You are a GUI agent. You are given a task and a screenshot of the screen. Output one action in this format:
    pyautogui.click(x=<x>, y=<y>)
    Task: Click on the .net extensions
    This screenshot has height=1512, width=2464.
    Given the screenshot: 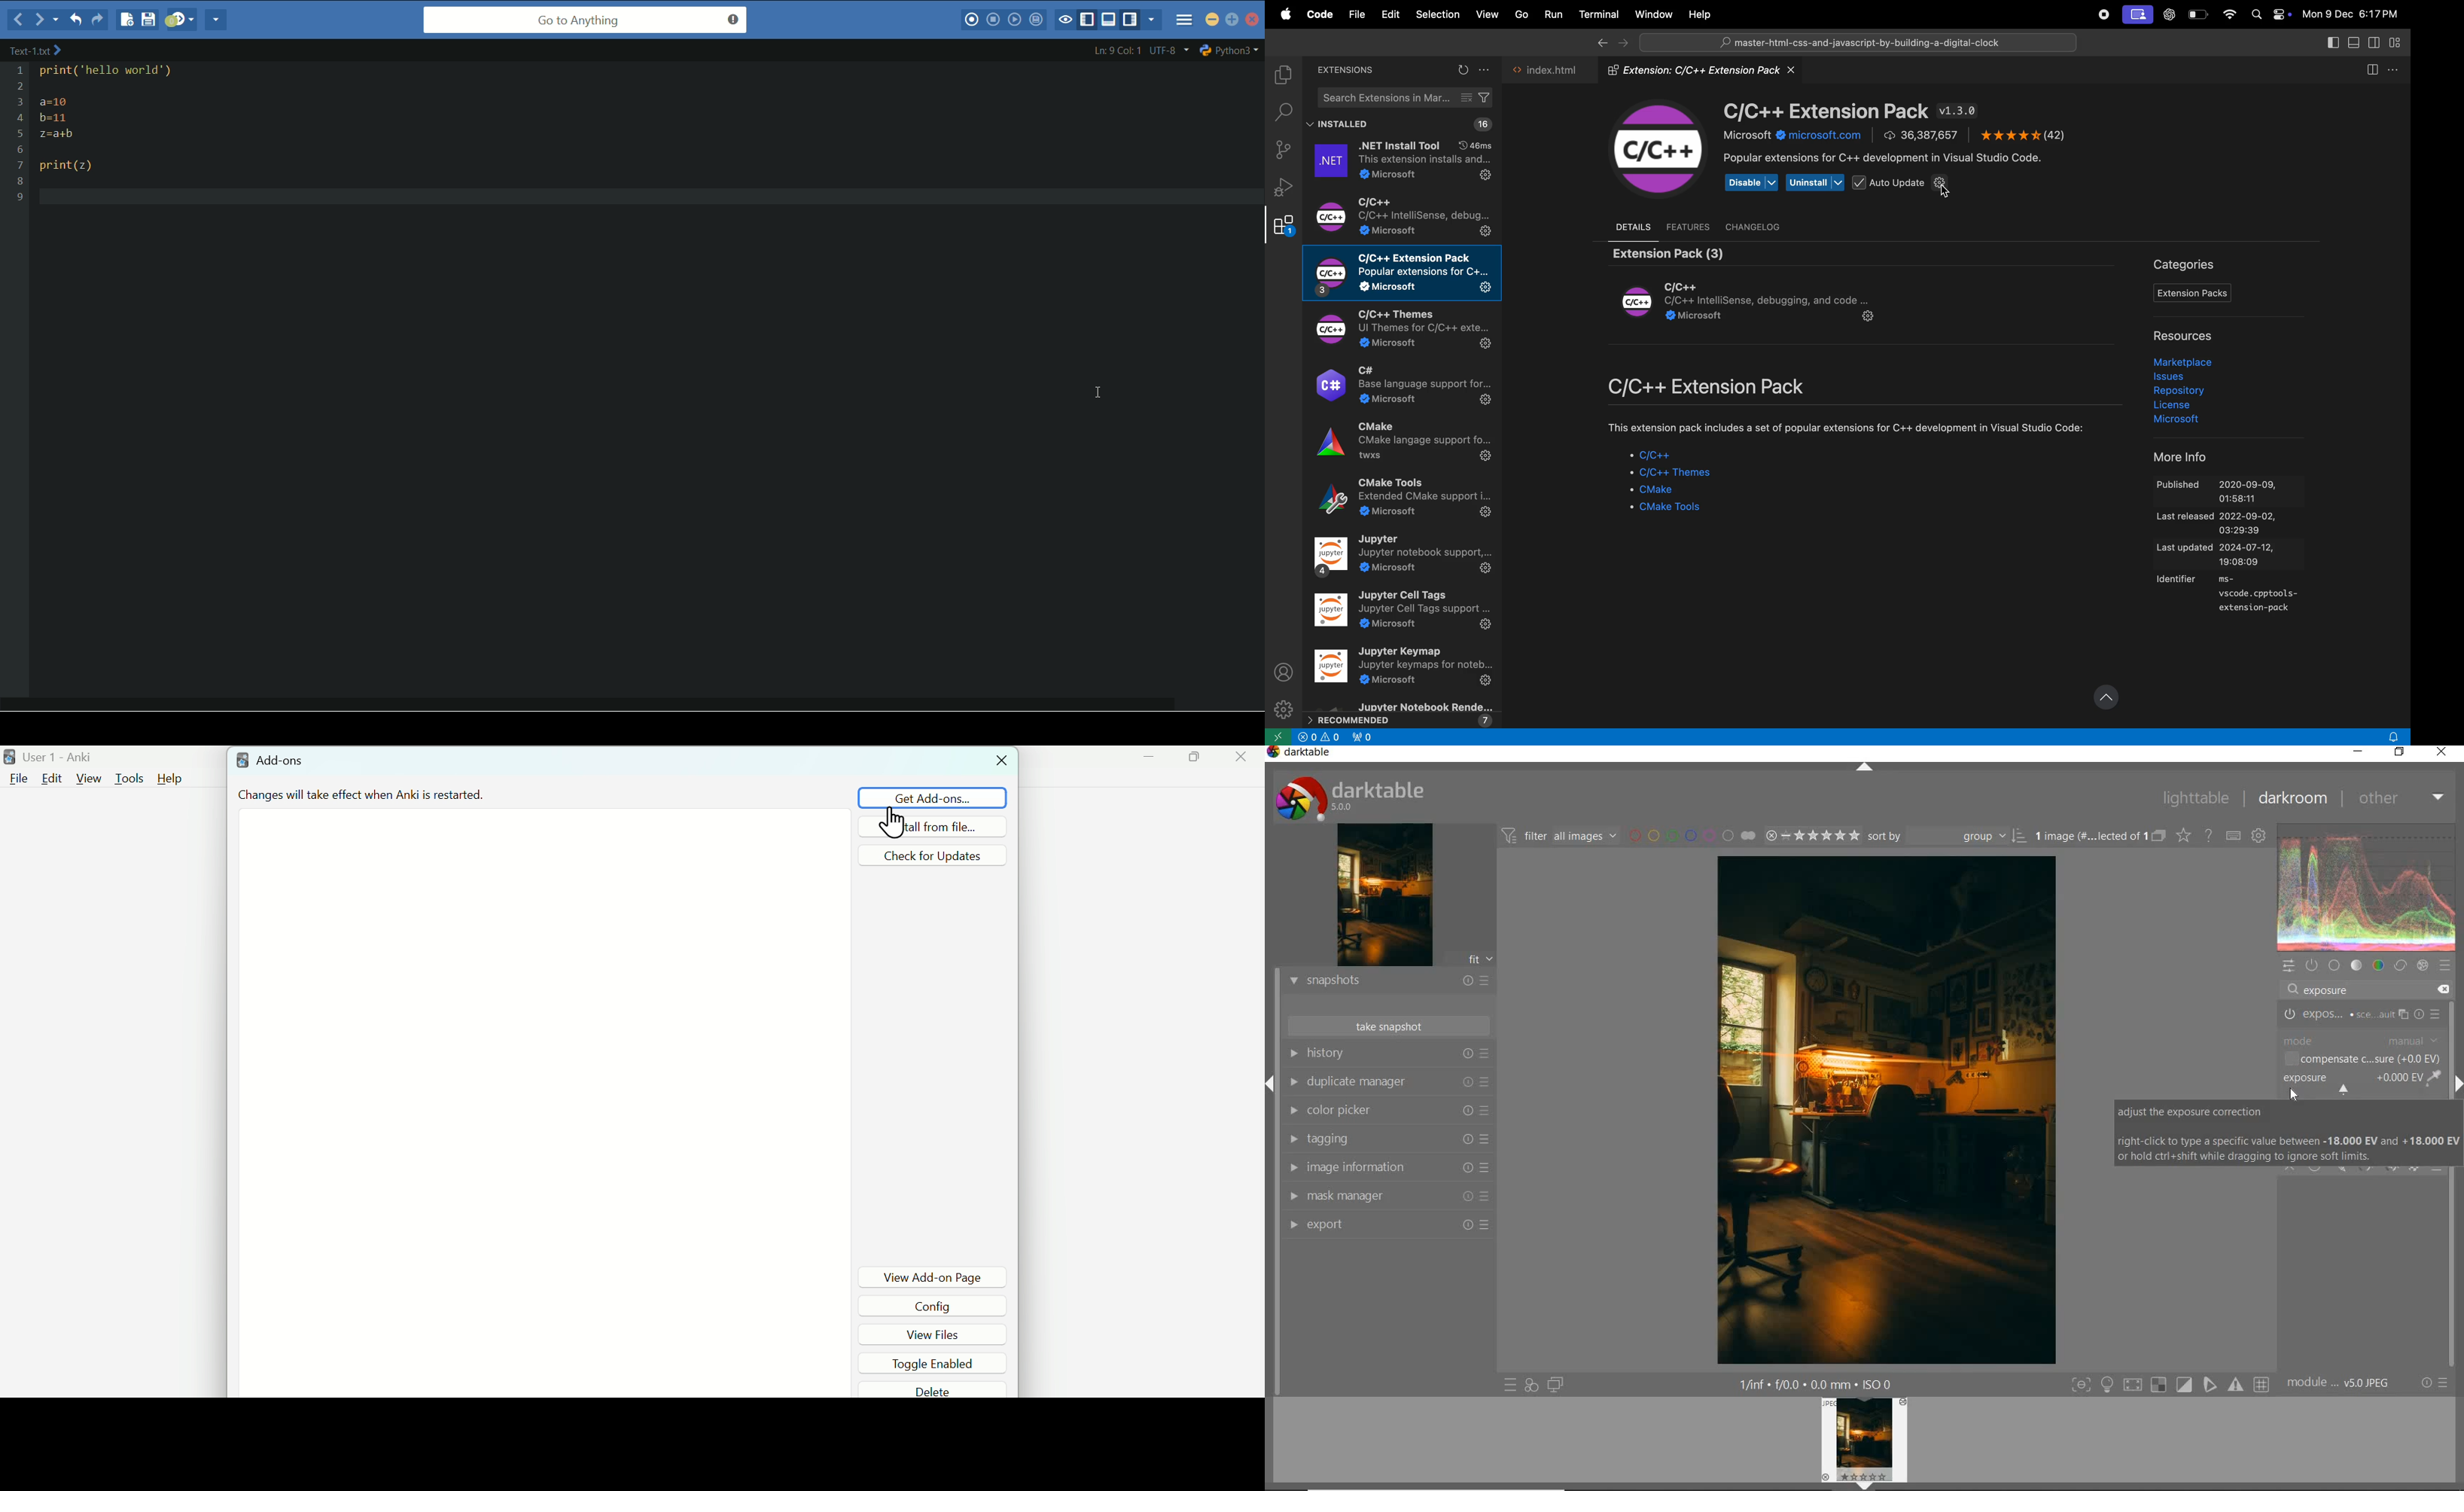 What is the action you would take?
    pyautogui.click(x=1401, y=162)
    